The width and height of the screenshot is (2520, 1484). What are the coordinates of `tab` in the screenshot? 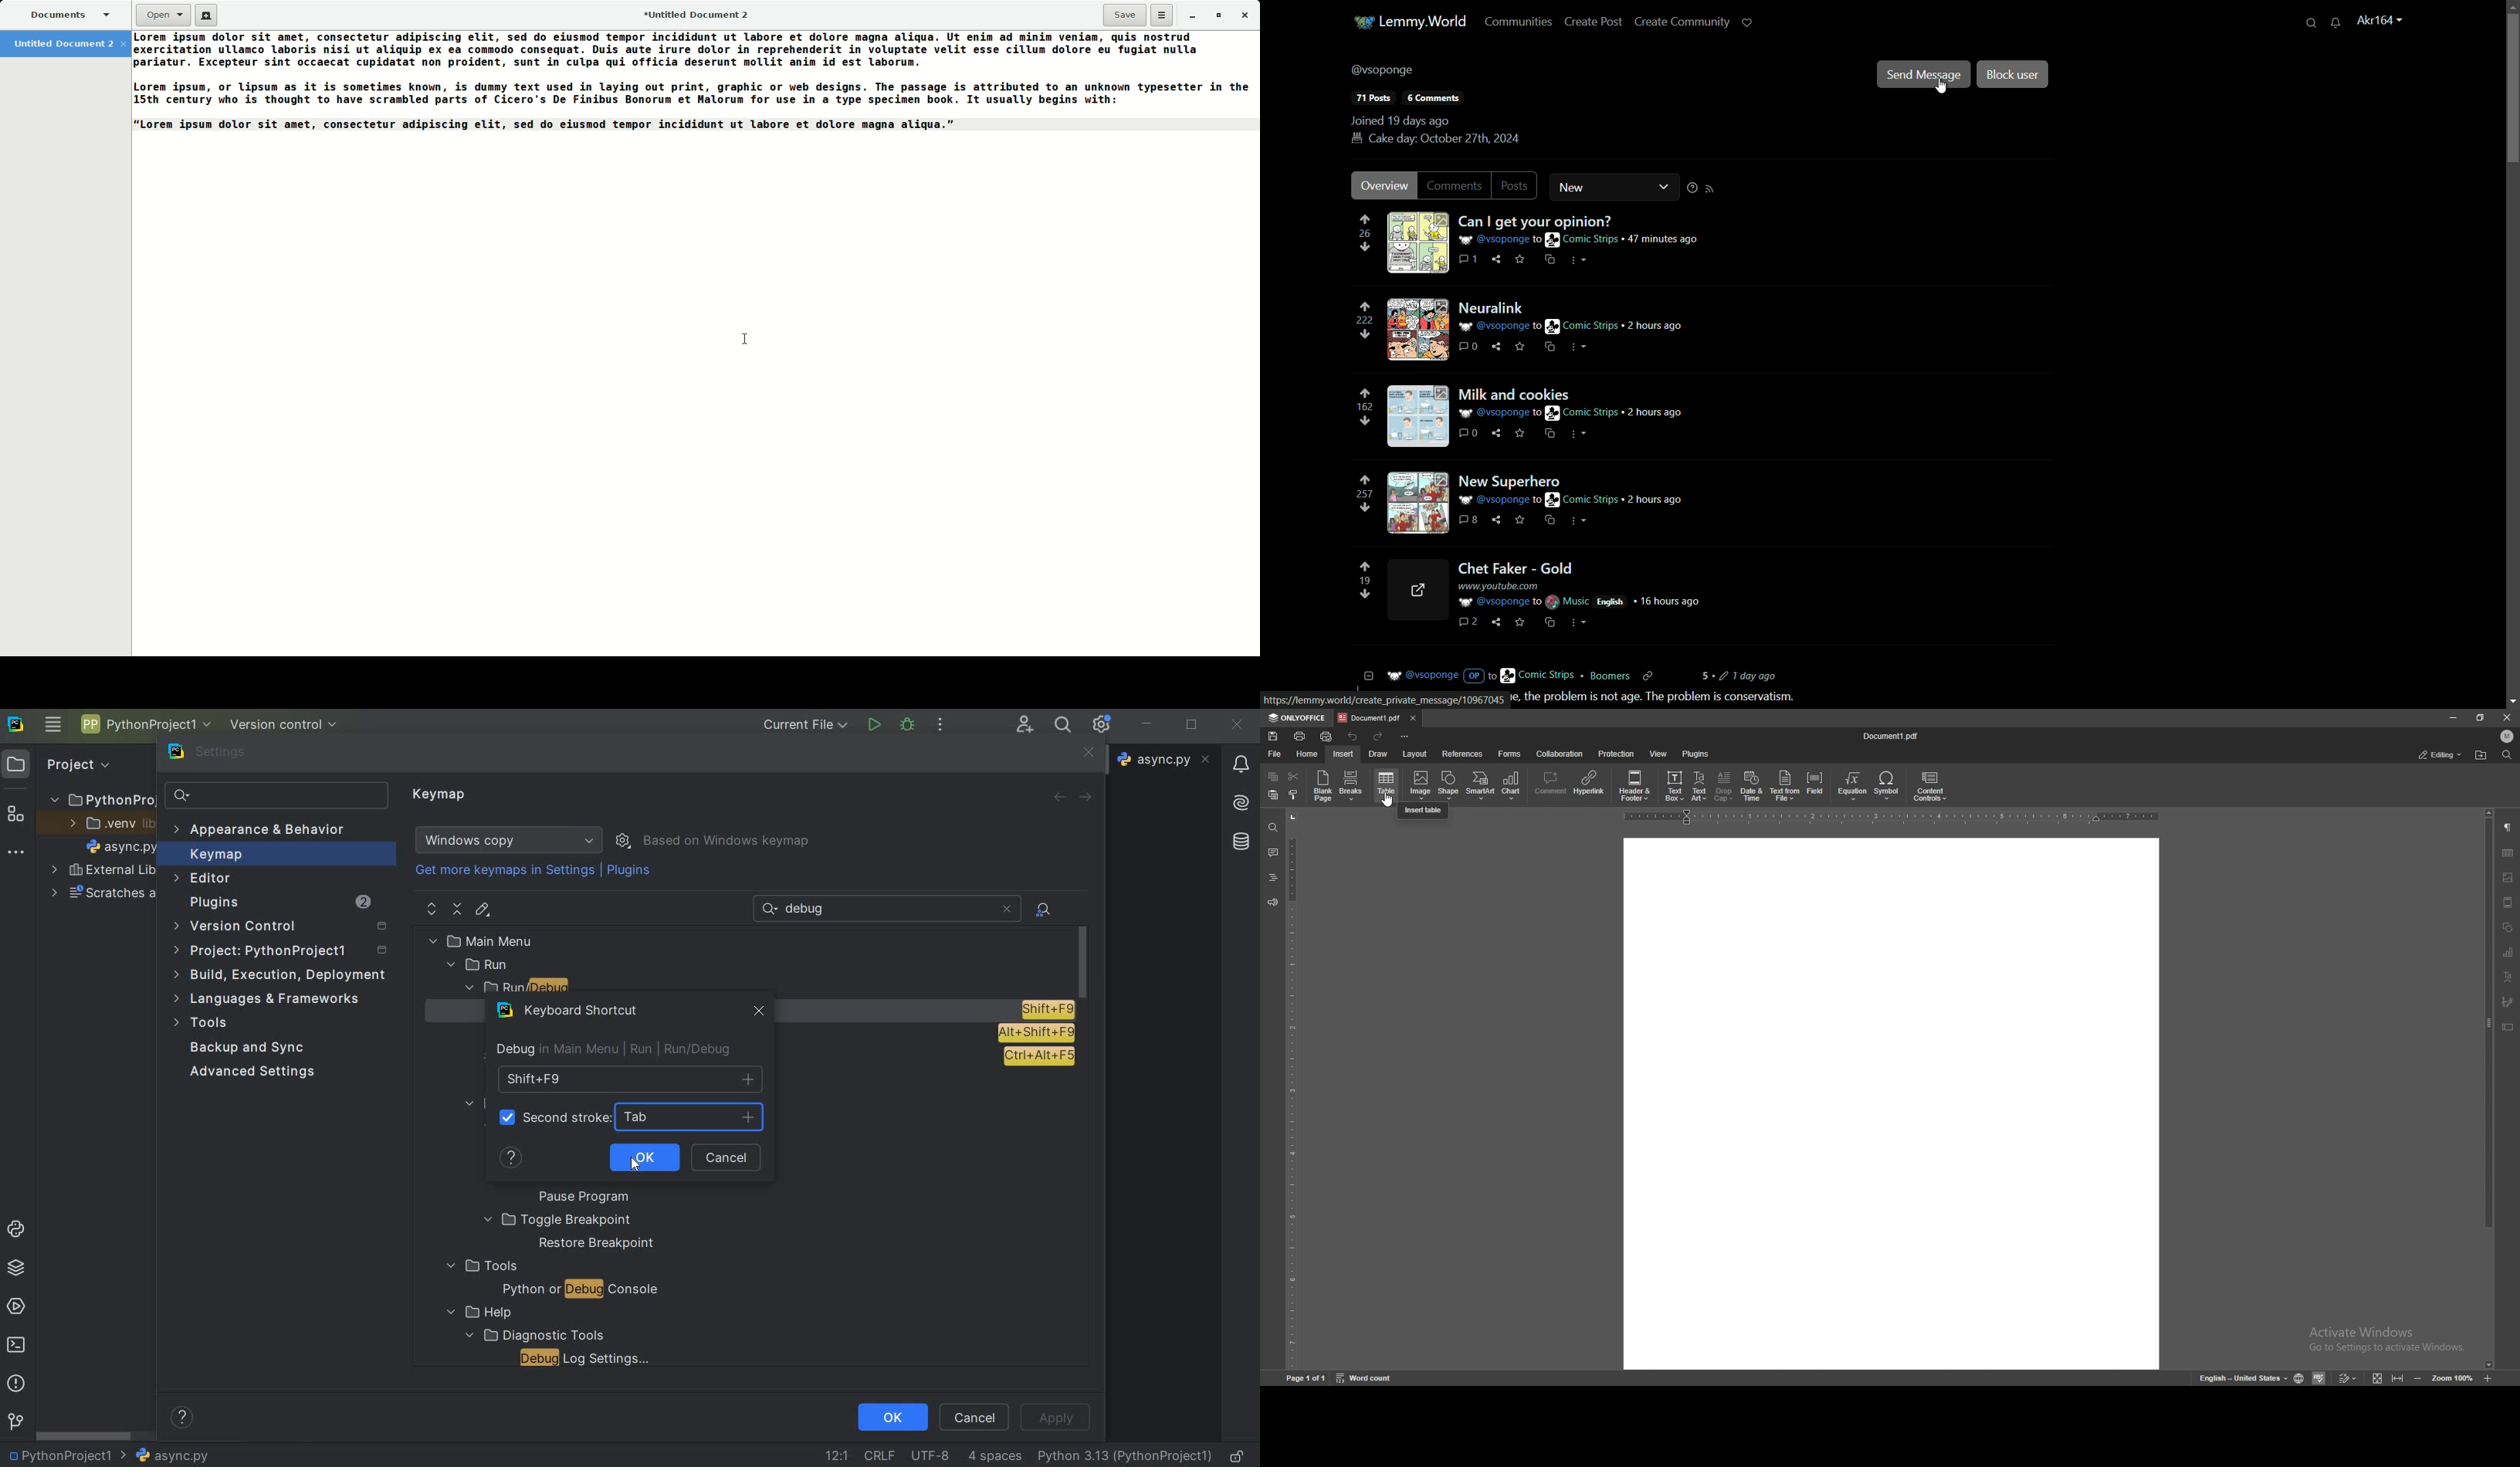 It's located at (1370, 717).